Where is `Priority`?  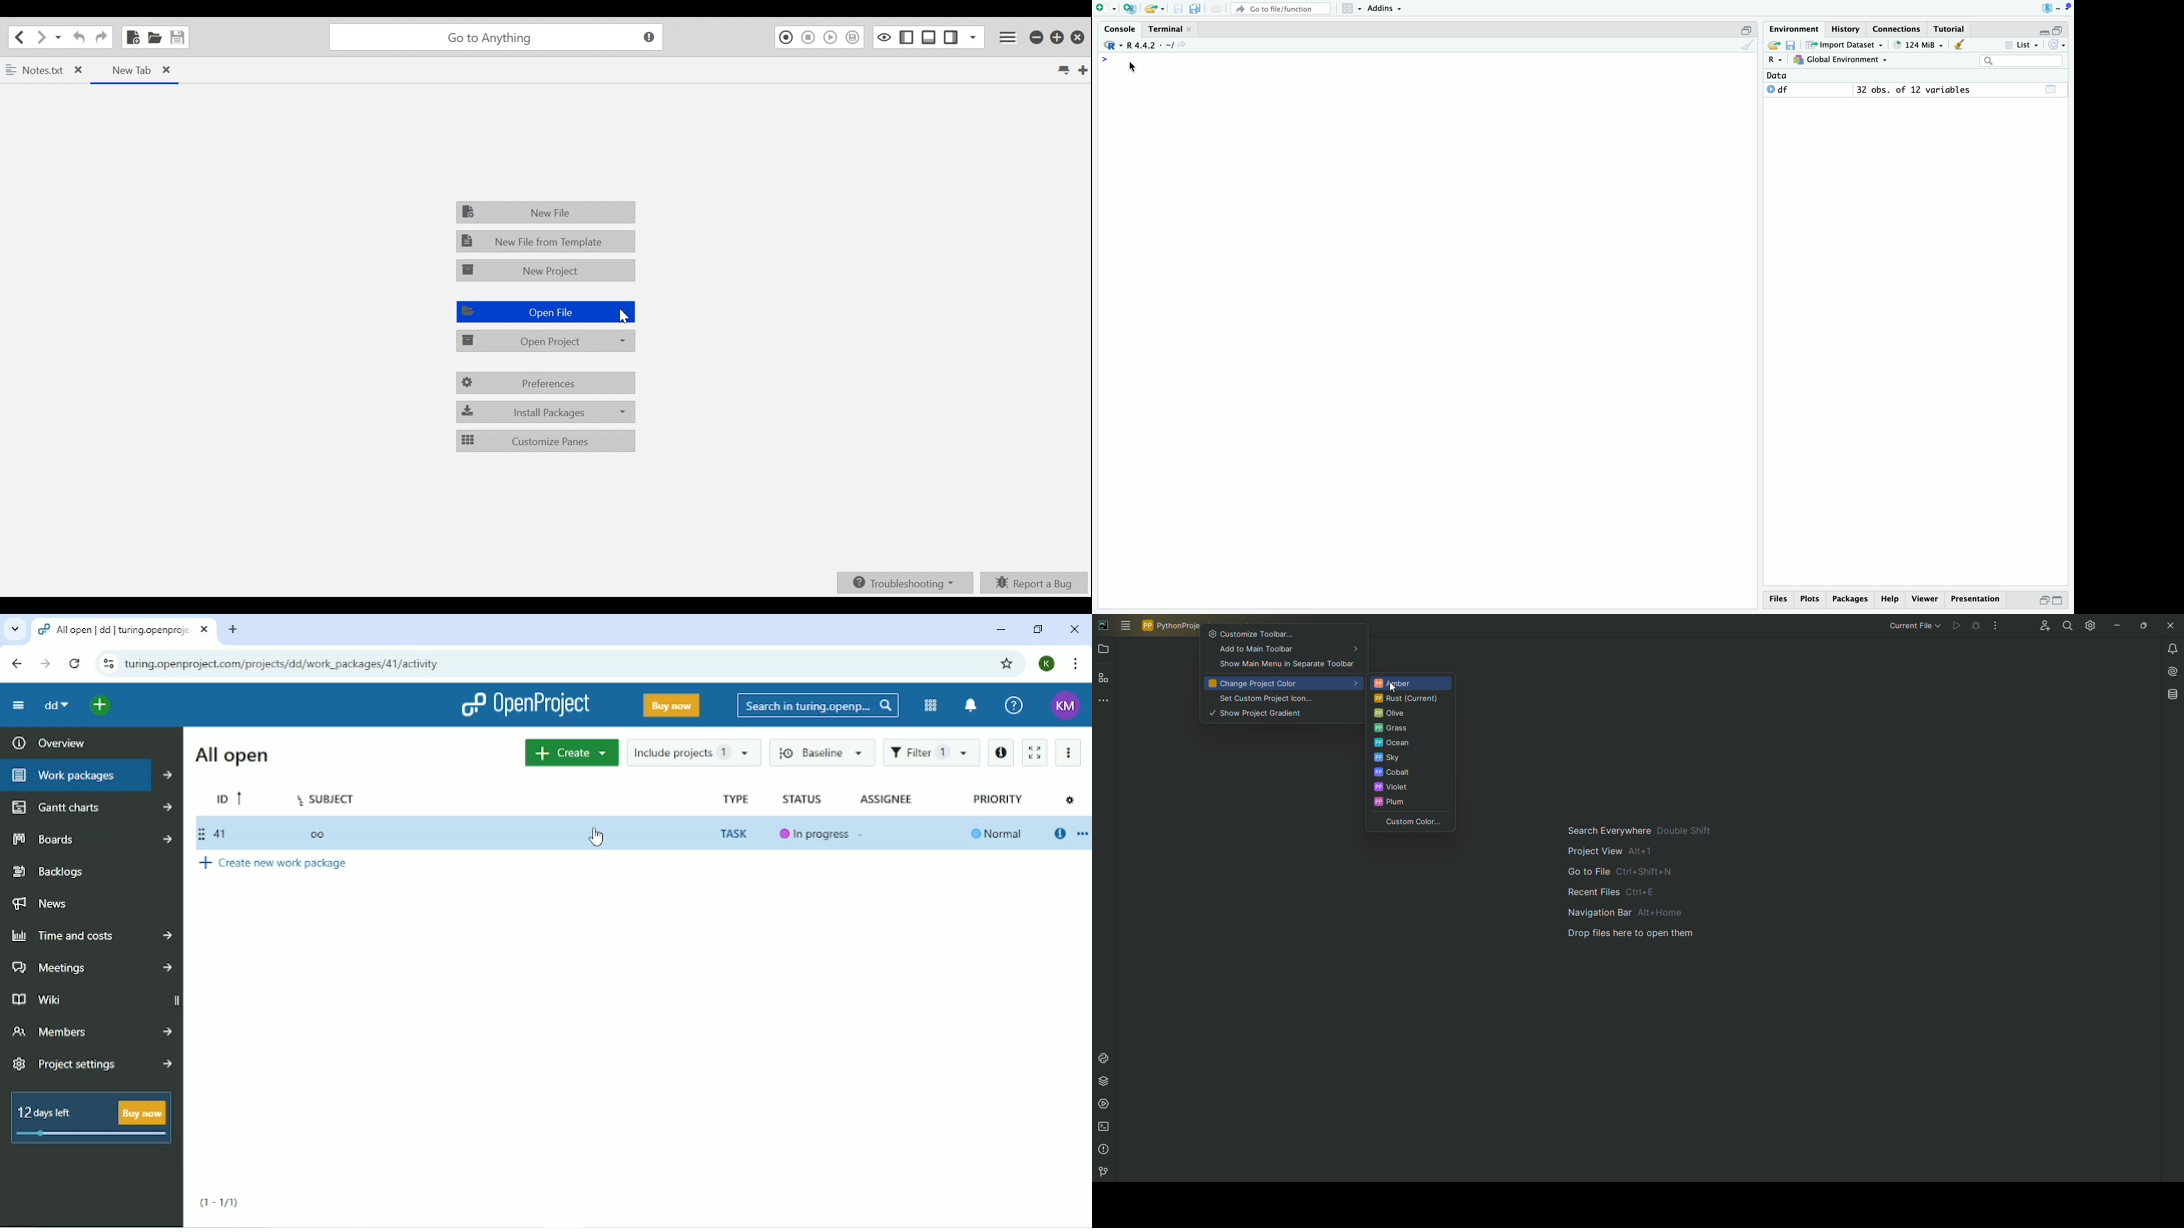
Priority is located at coordinates (999, 799).